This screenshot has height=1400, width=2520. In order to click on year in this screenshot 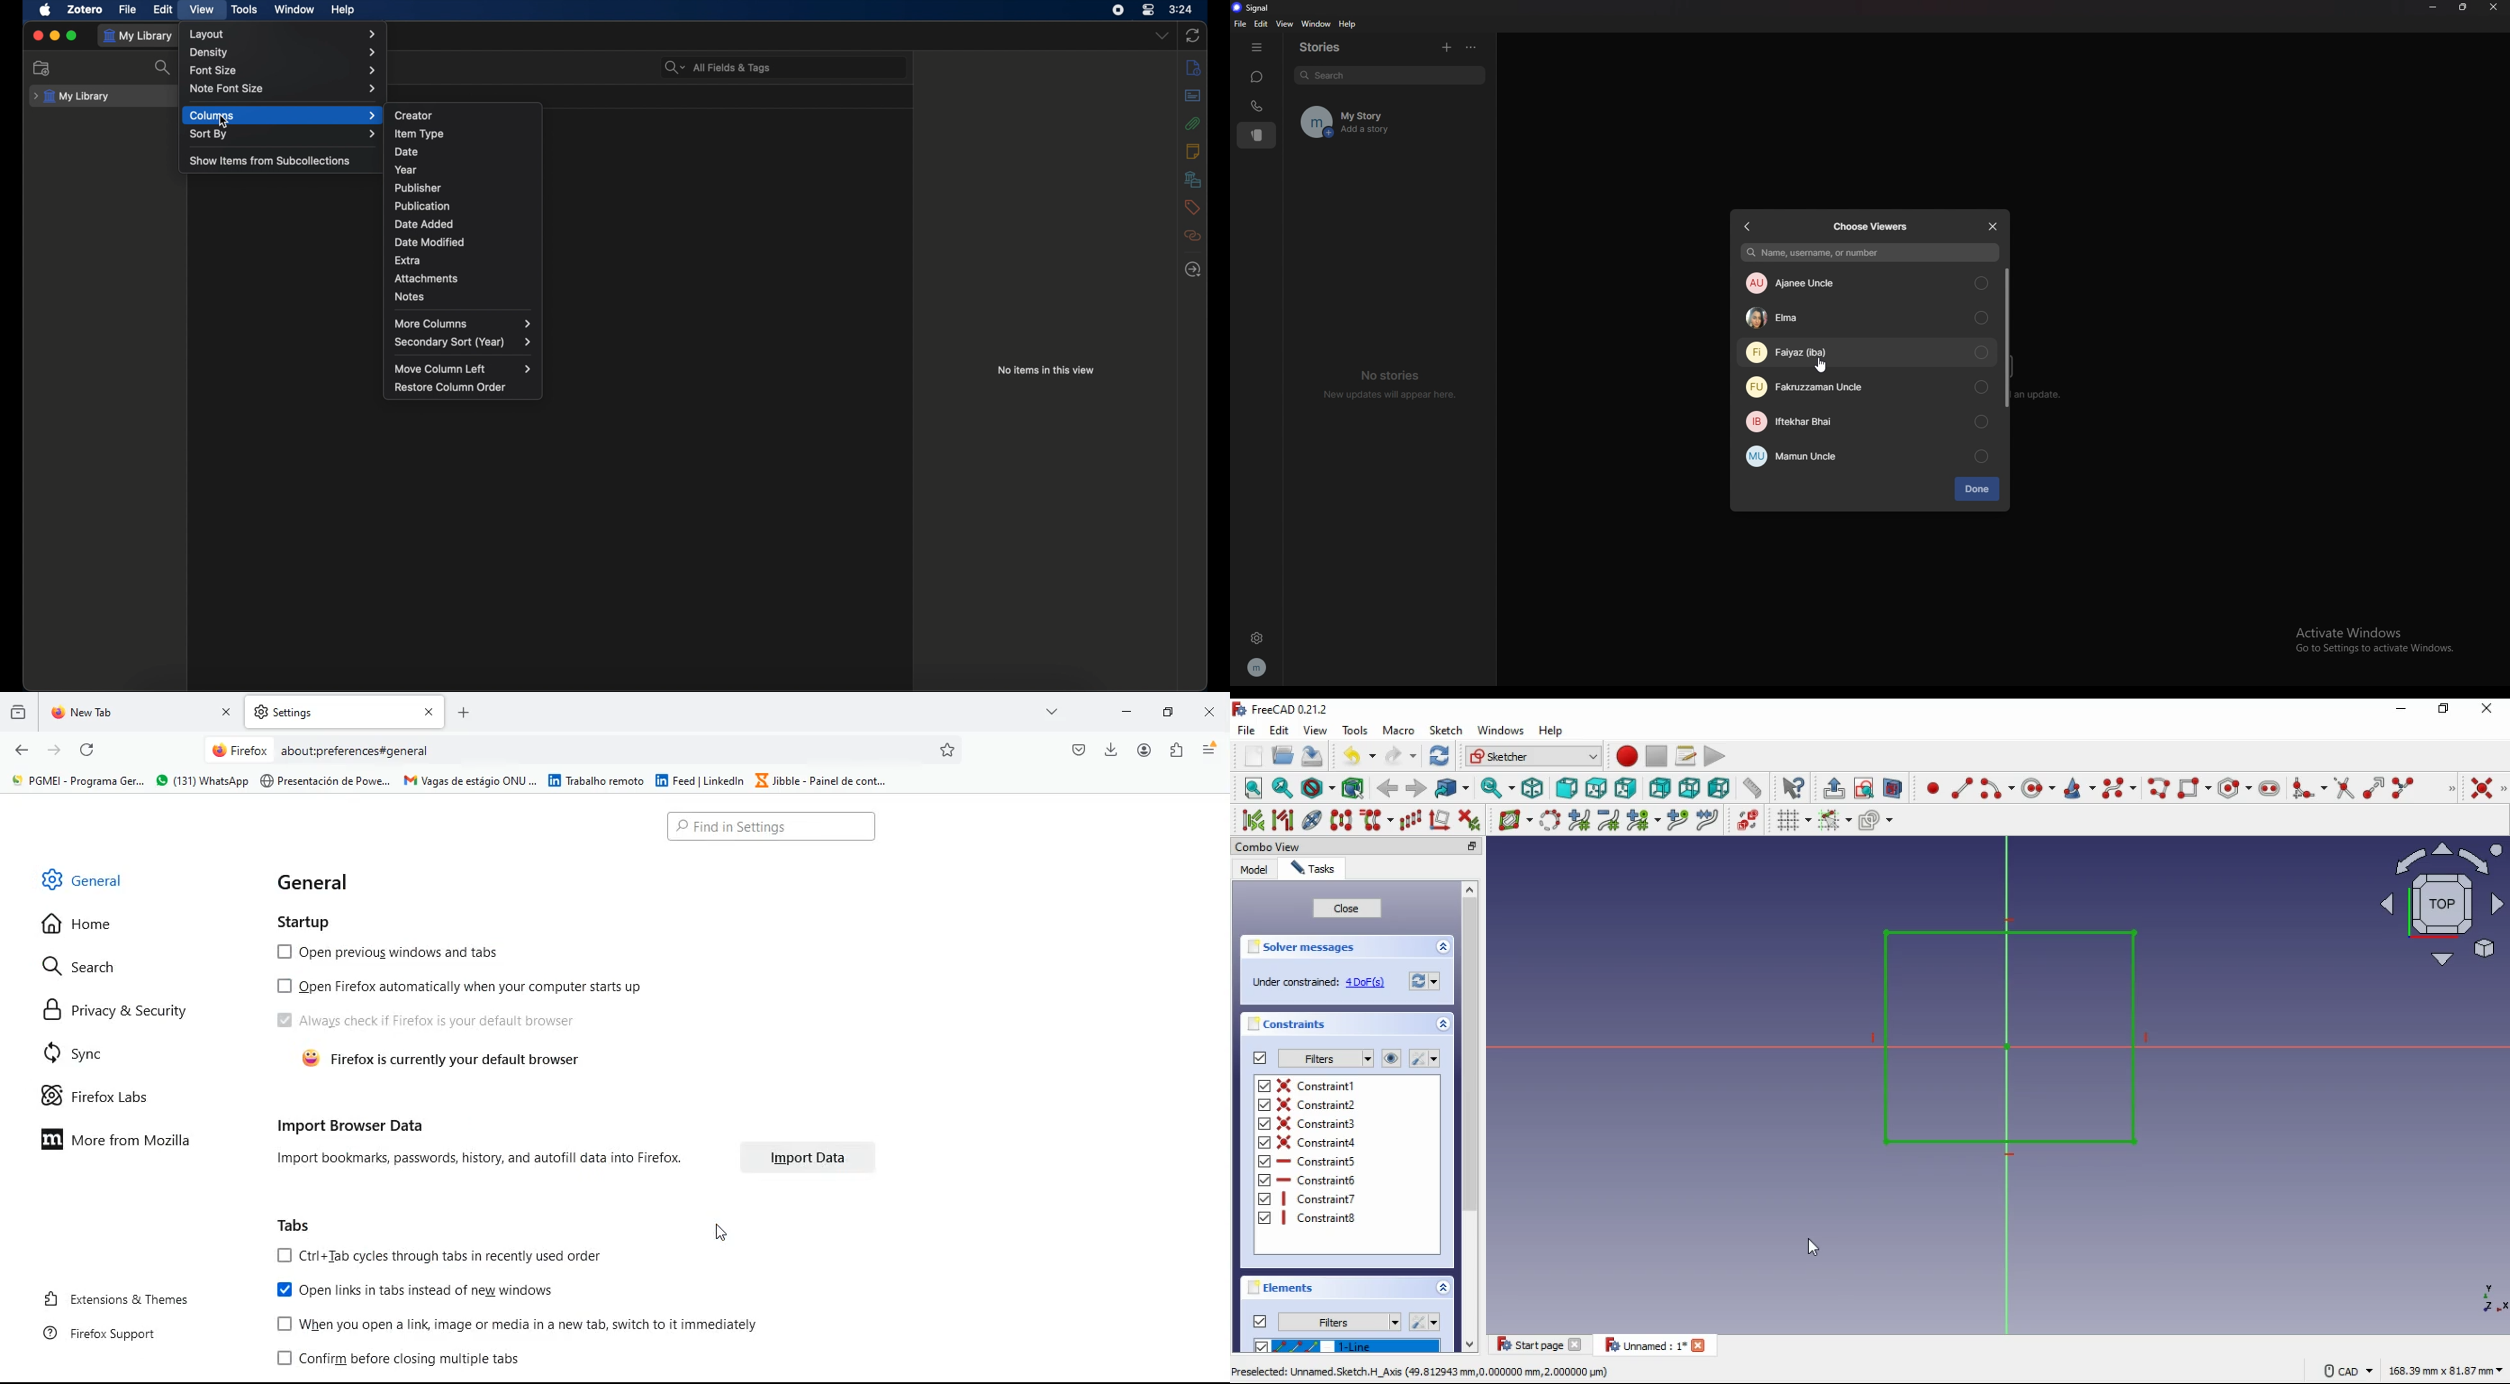, I will do `click(406, 170)`.